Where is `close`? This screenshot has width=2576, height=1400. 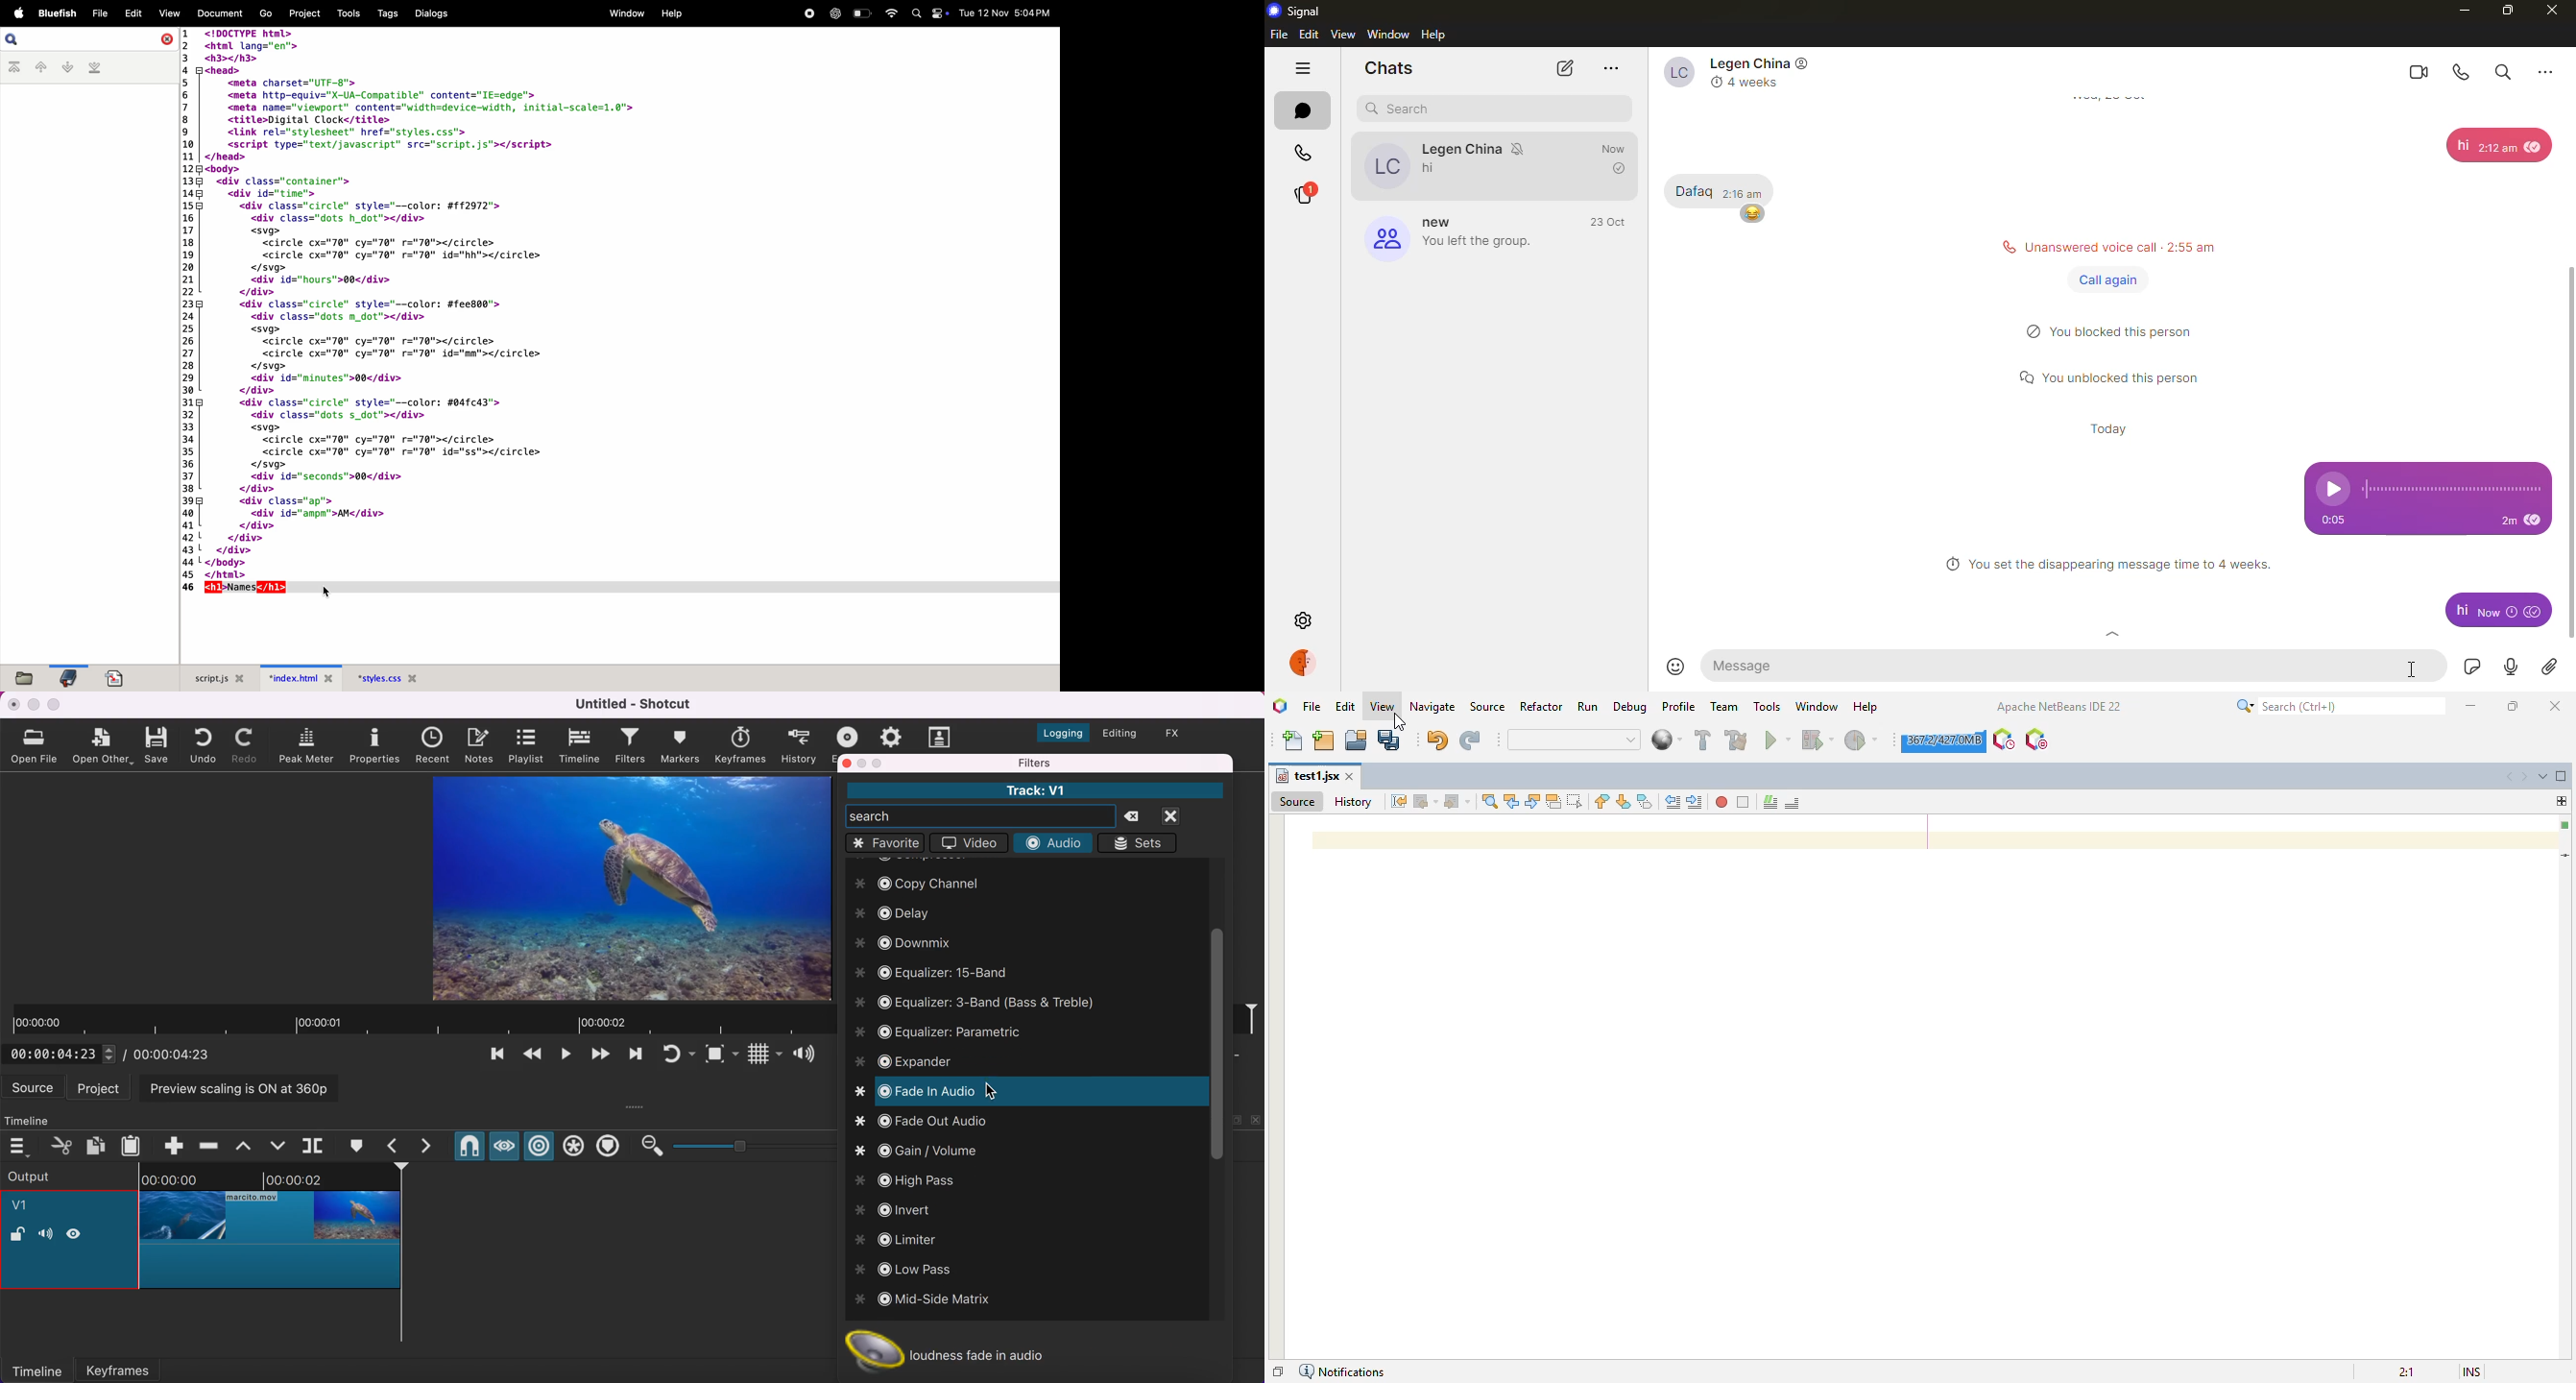
close is located at coordinates (2555, 706).